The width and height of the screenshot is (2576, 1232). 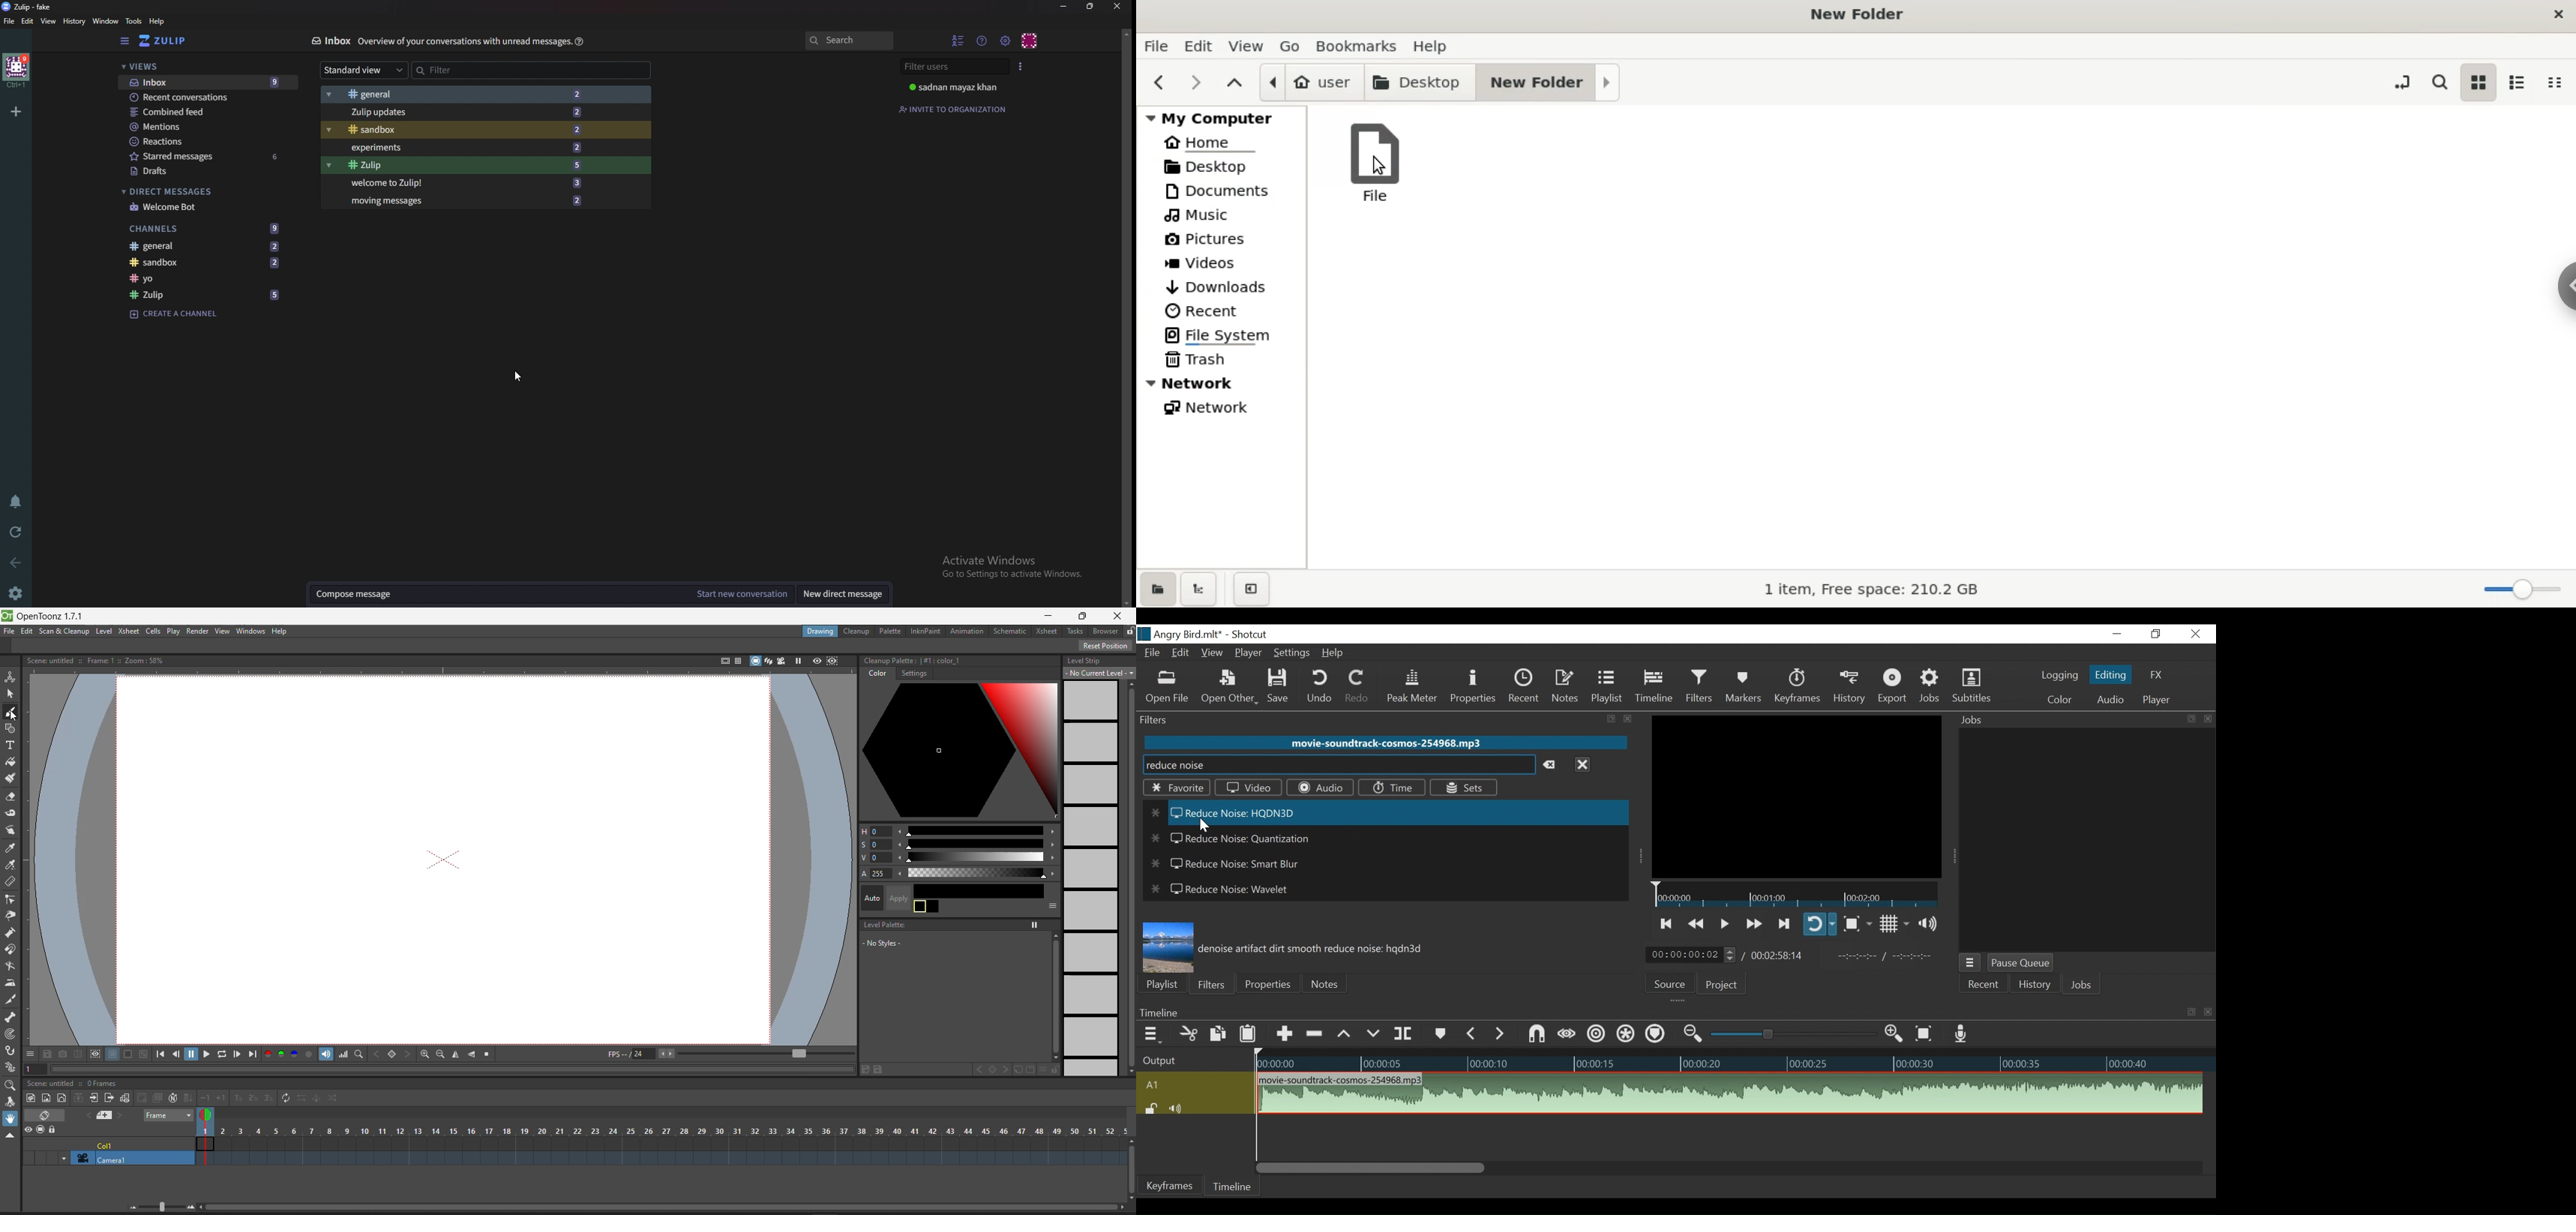 What do you see at coordinates (1126, 316) in the screenshot?
I see `Scroll bar` at bounding box center [1126, 316].